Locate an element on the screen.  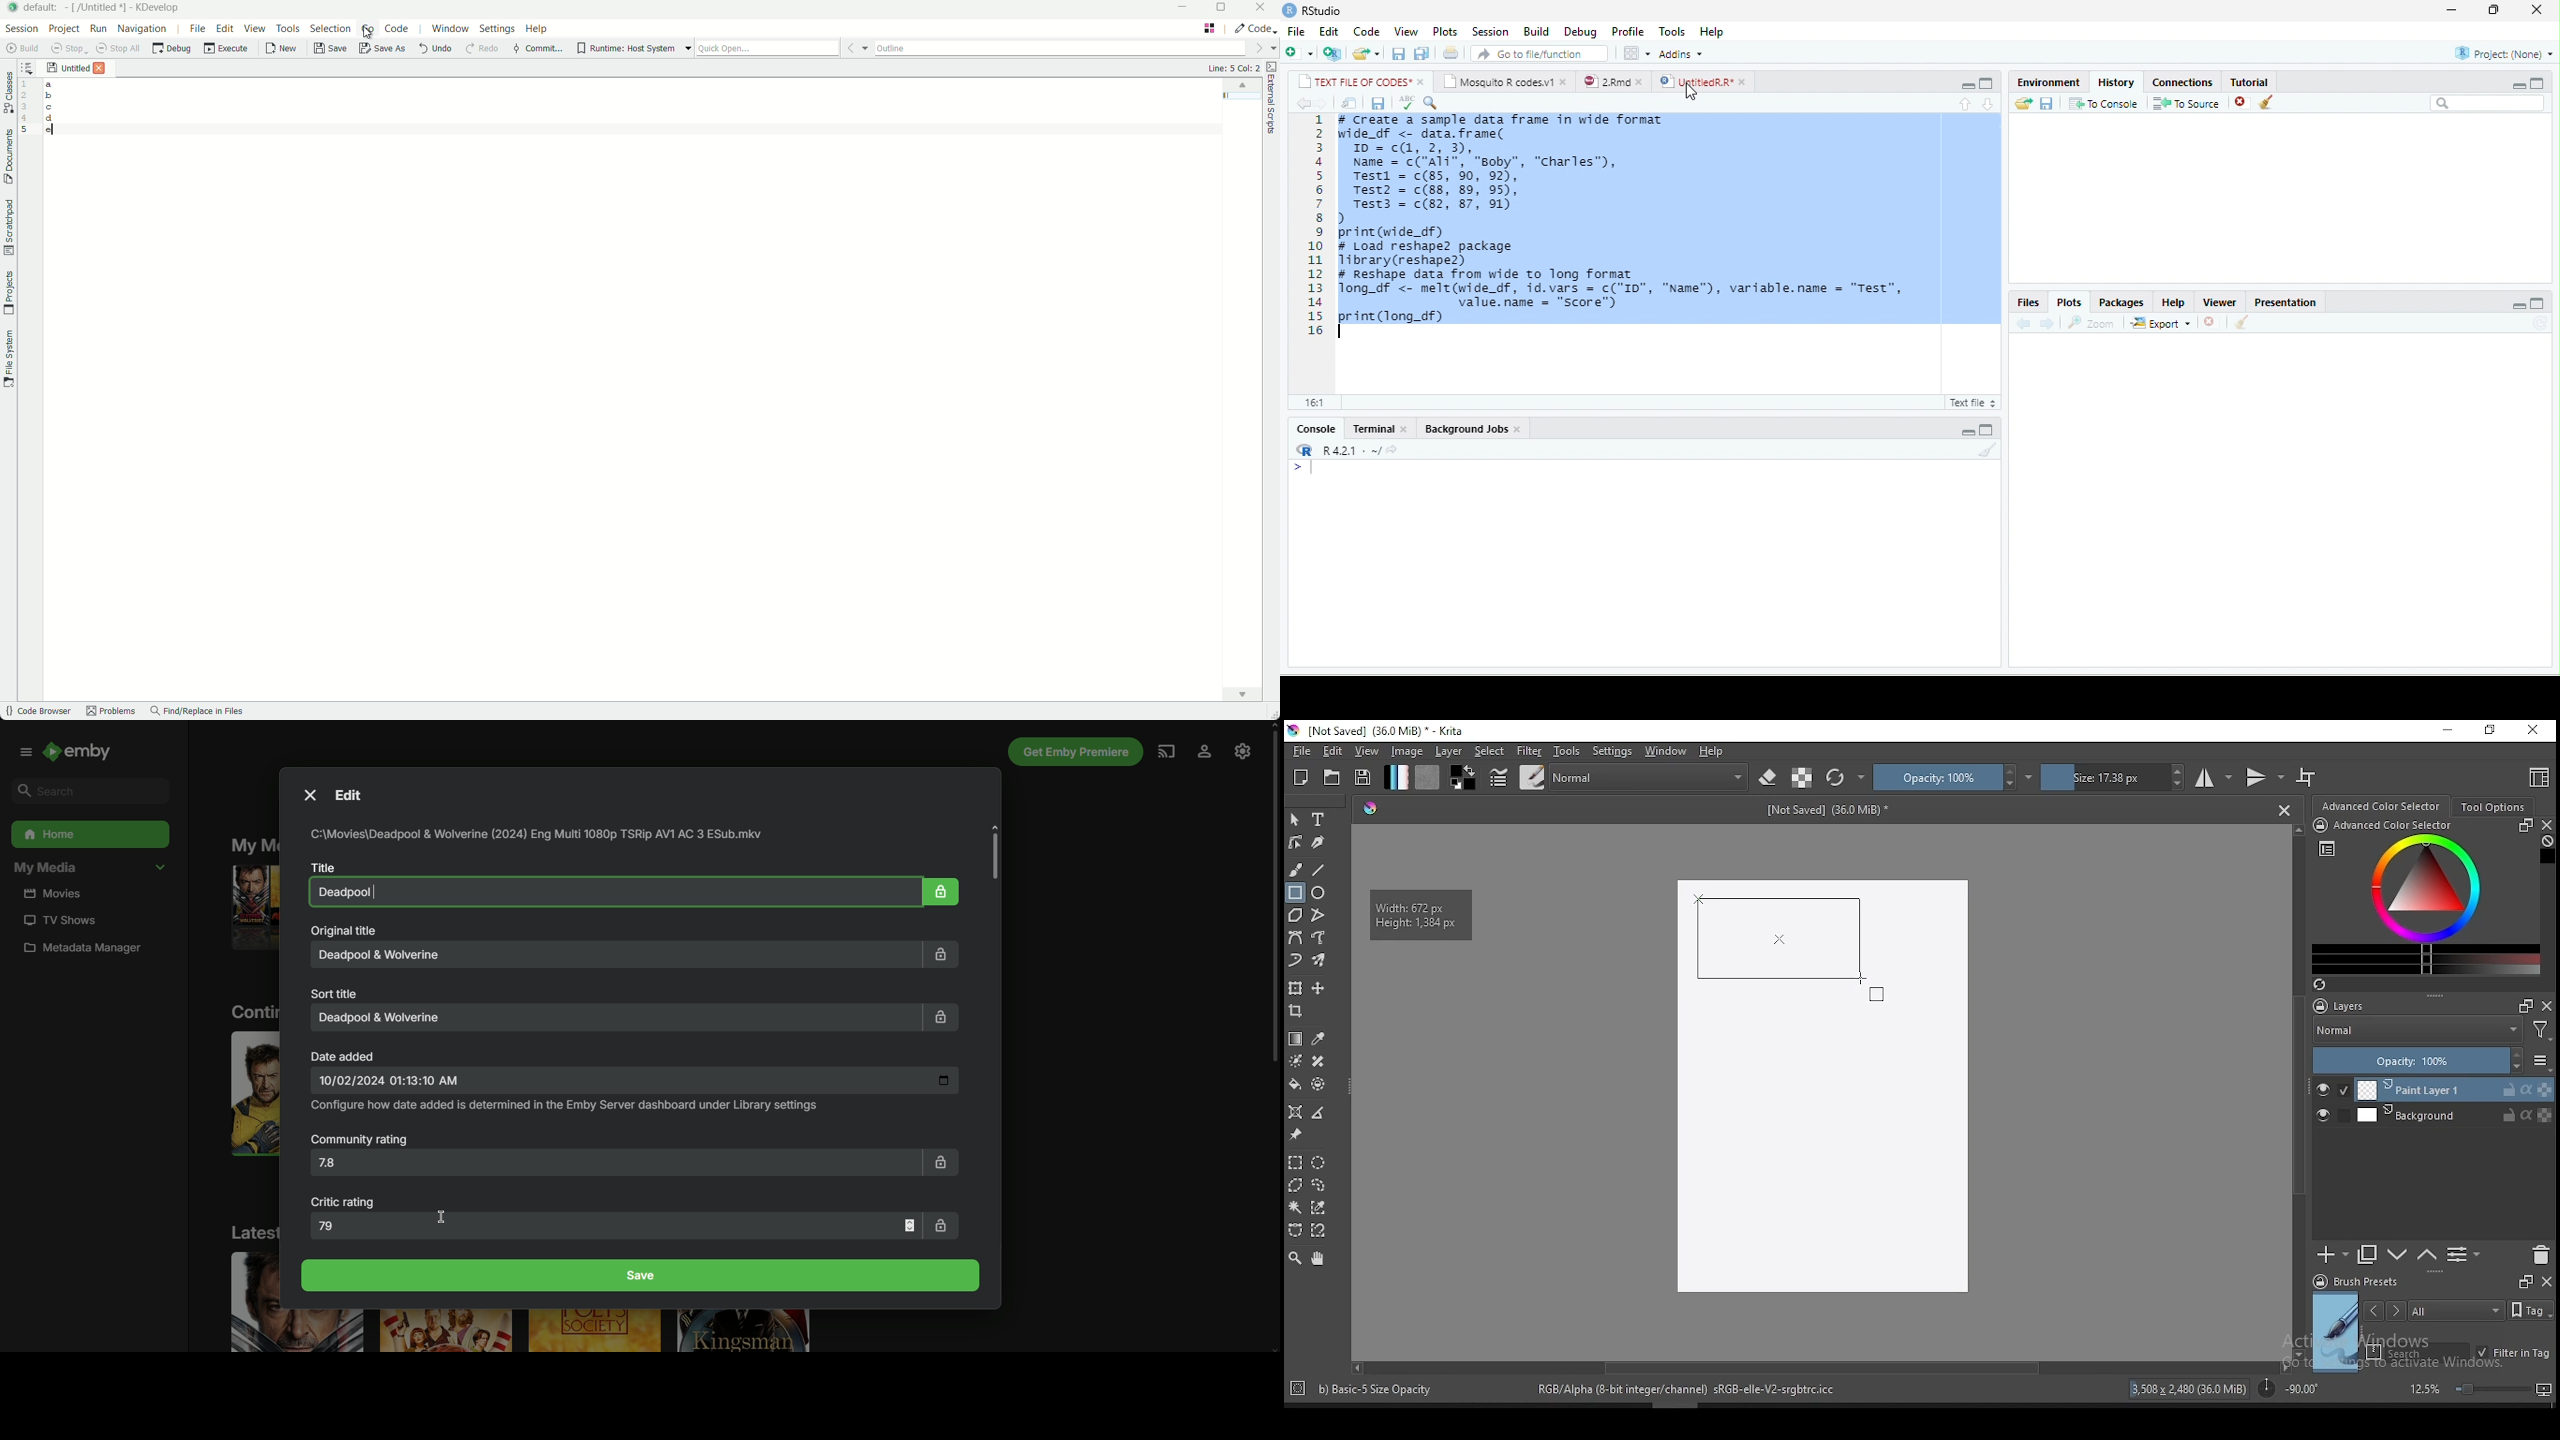
outline is located at coordinates (1073, 49).